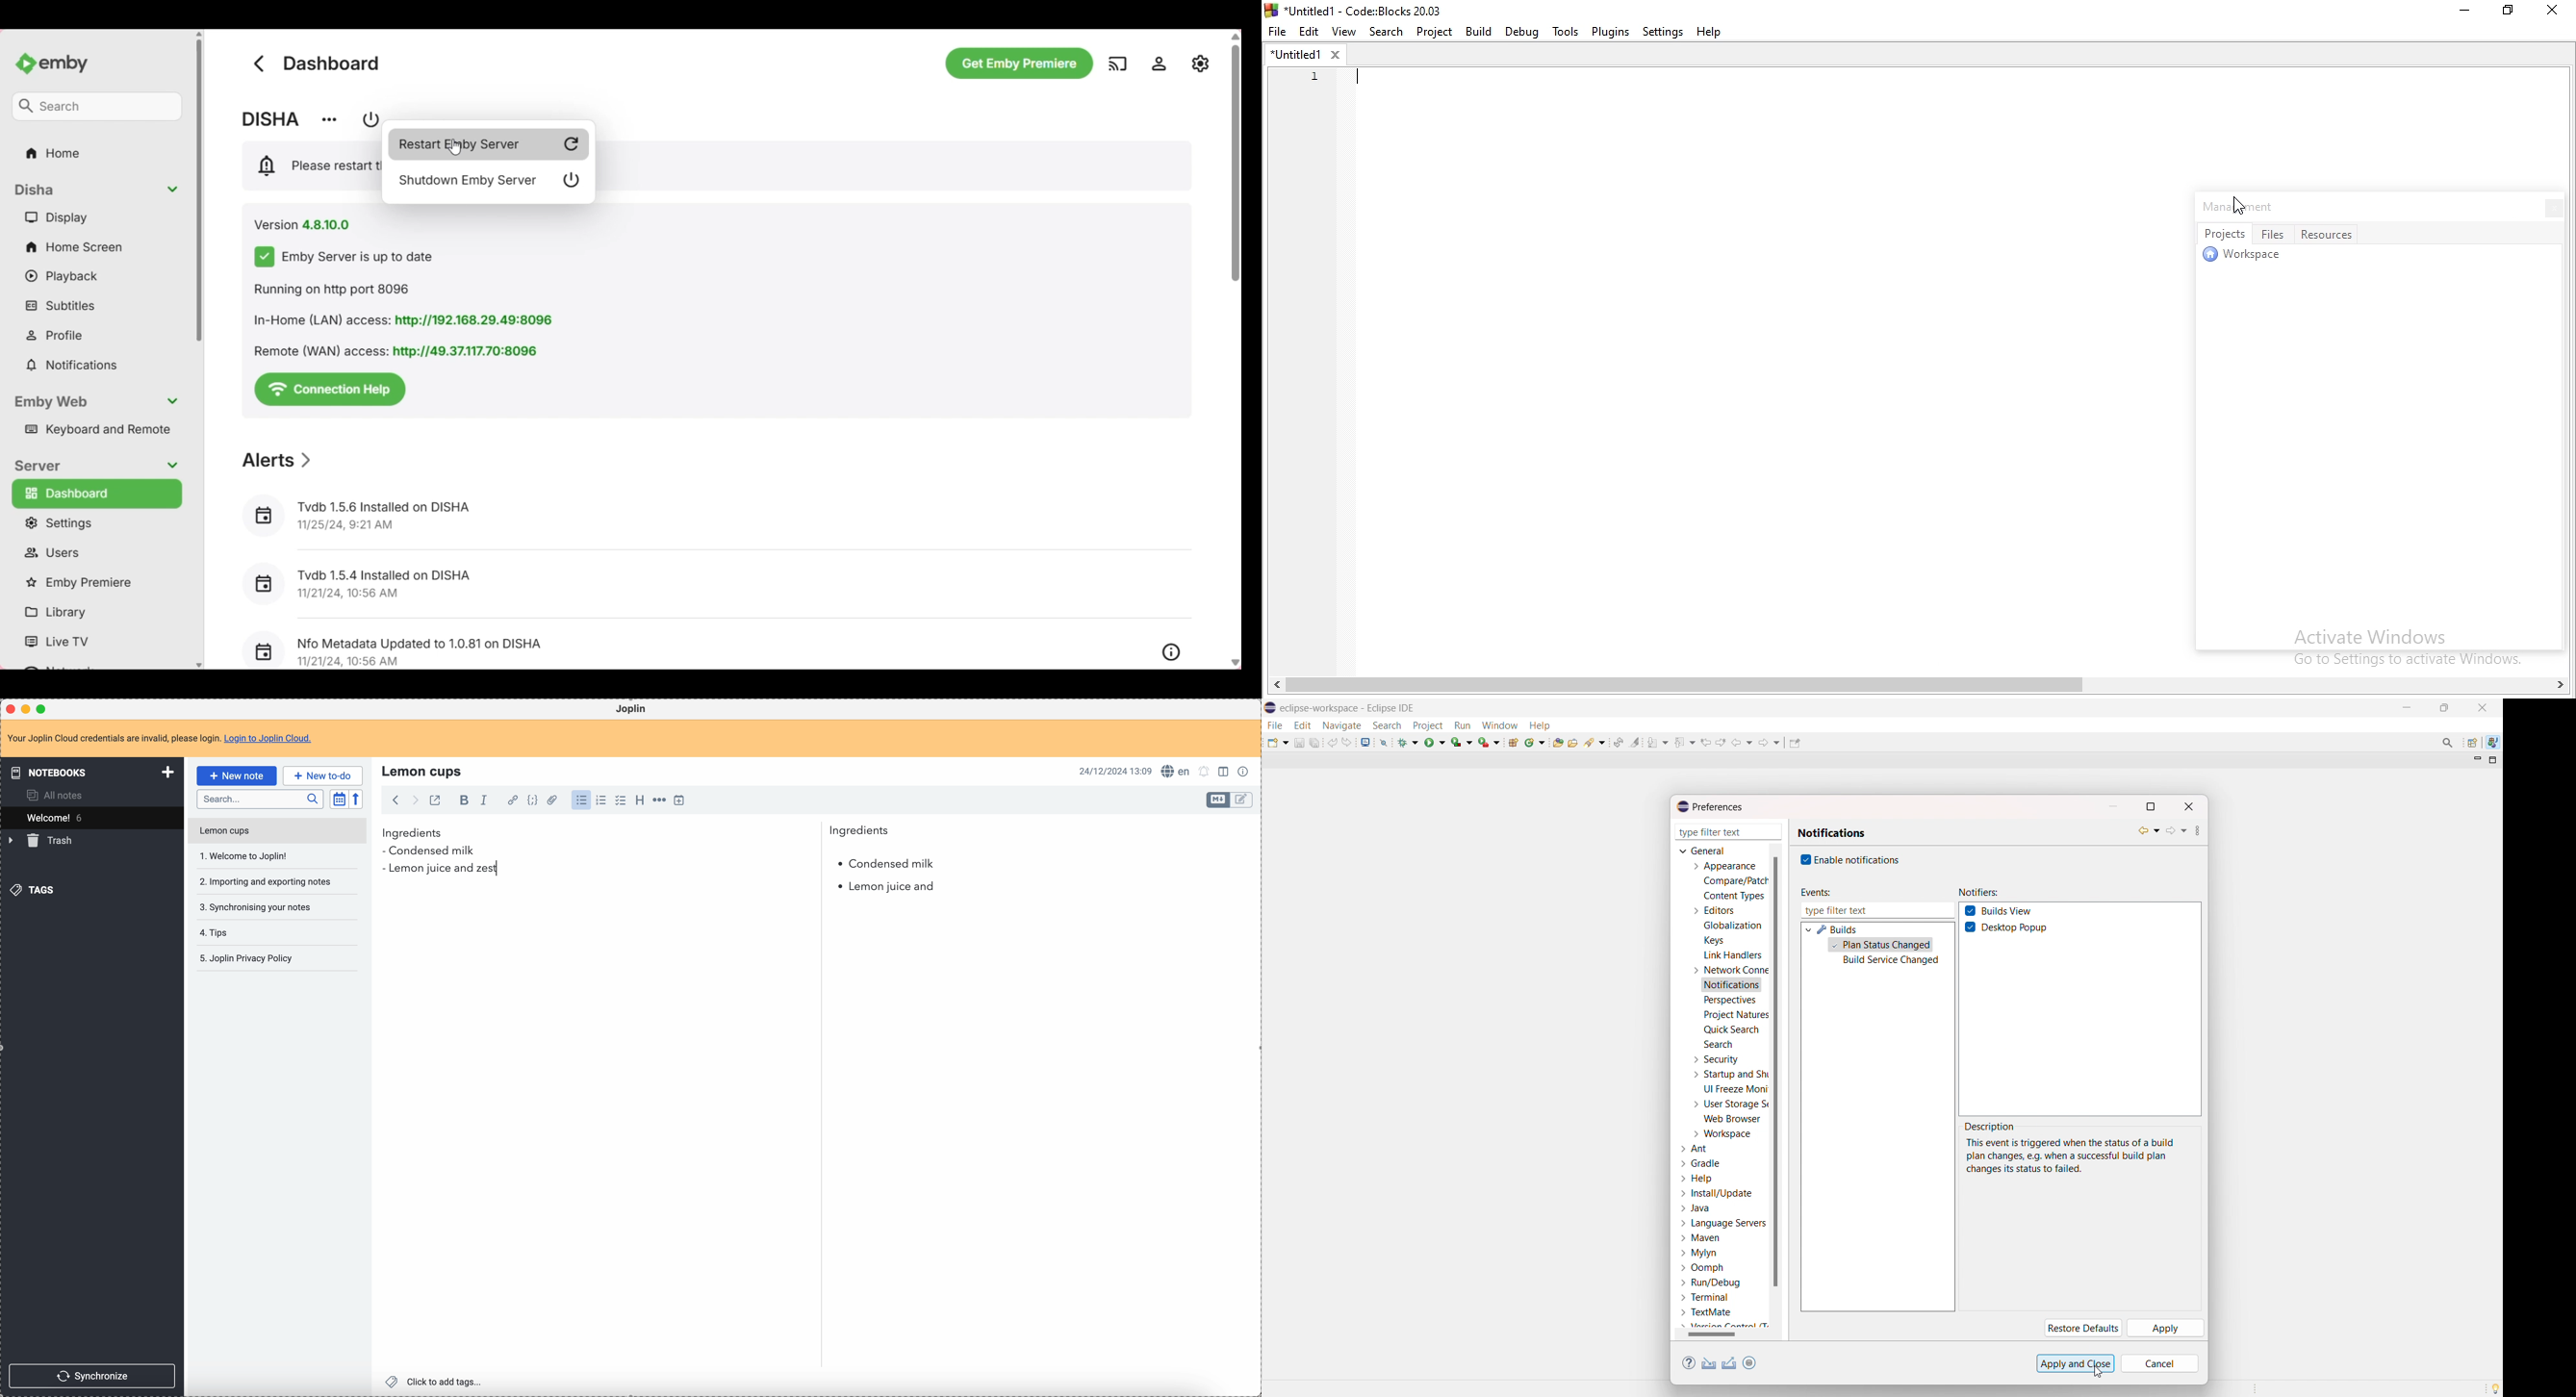  I want to click on spell checker, so click(1179, 771).